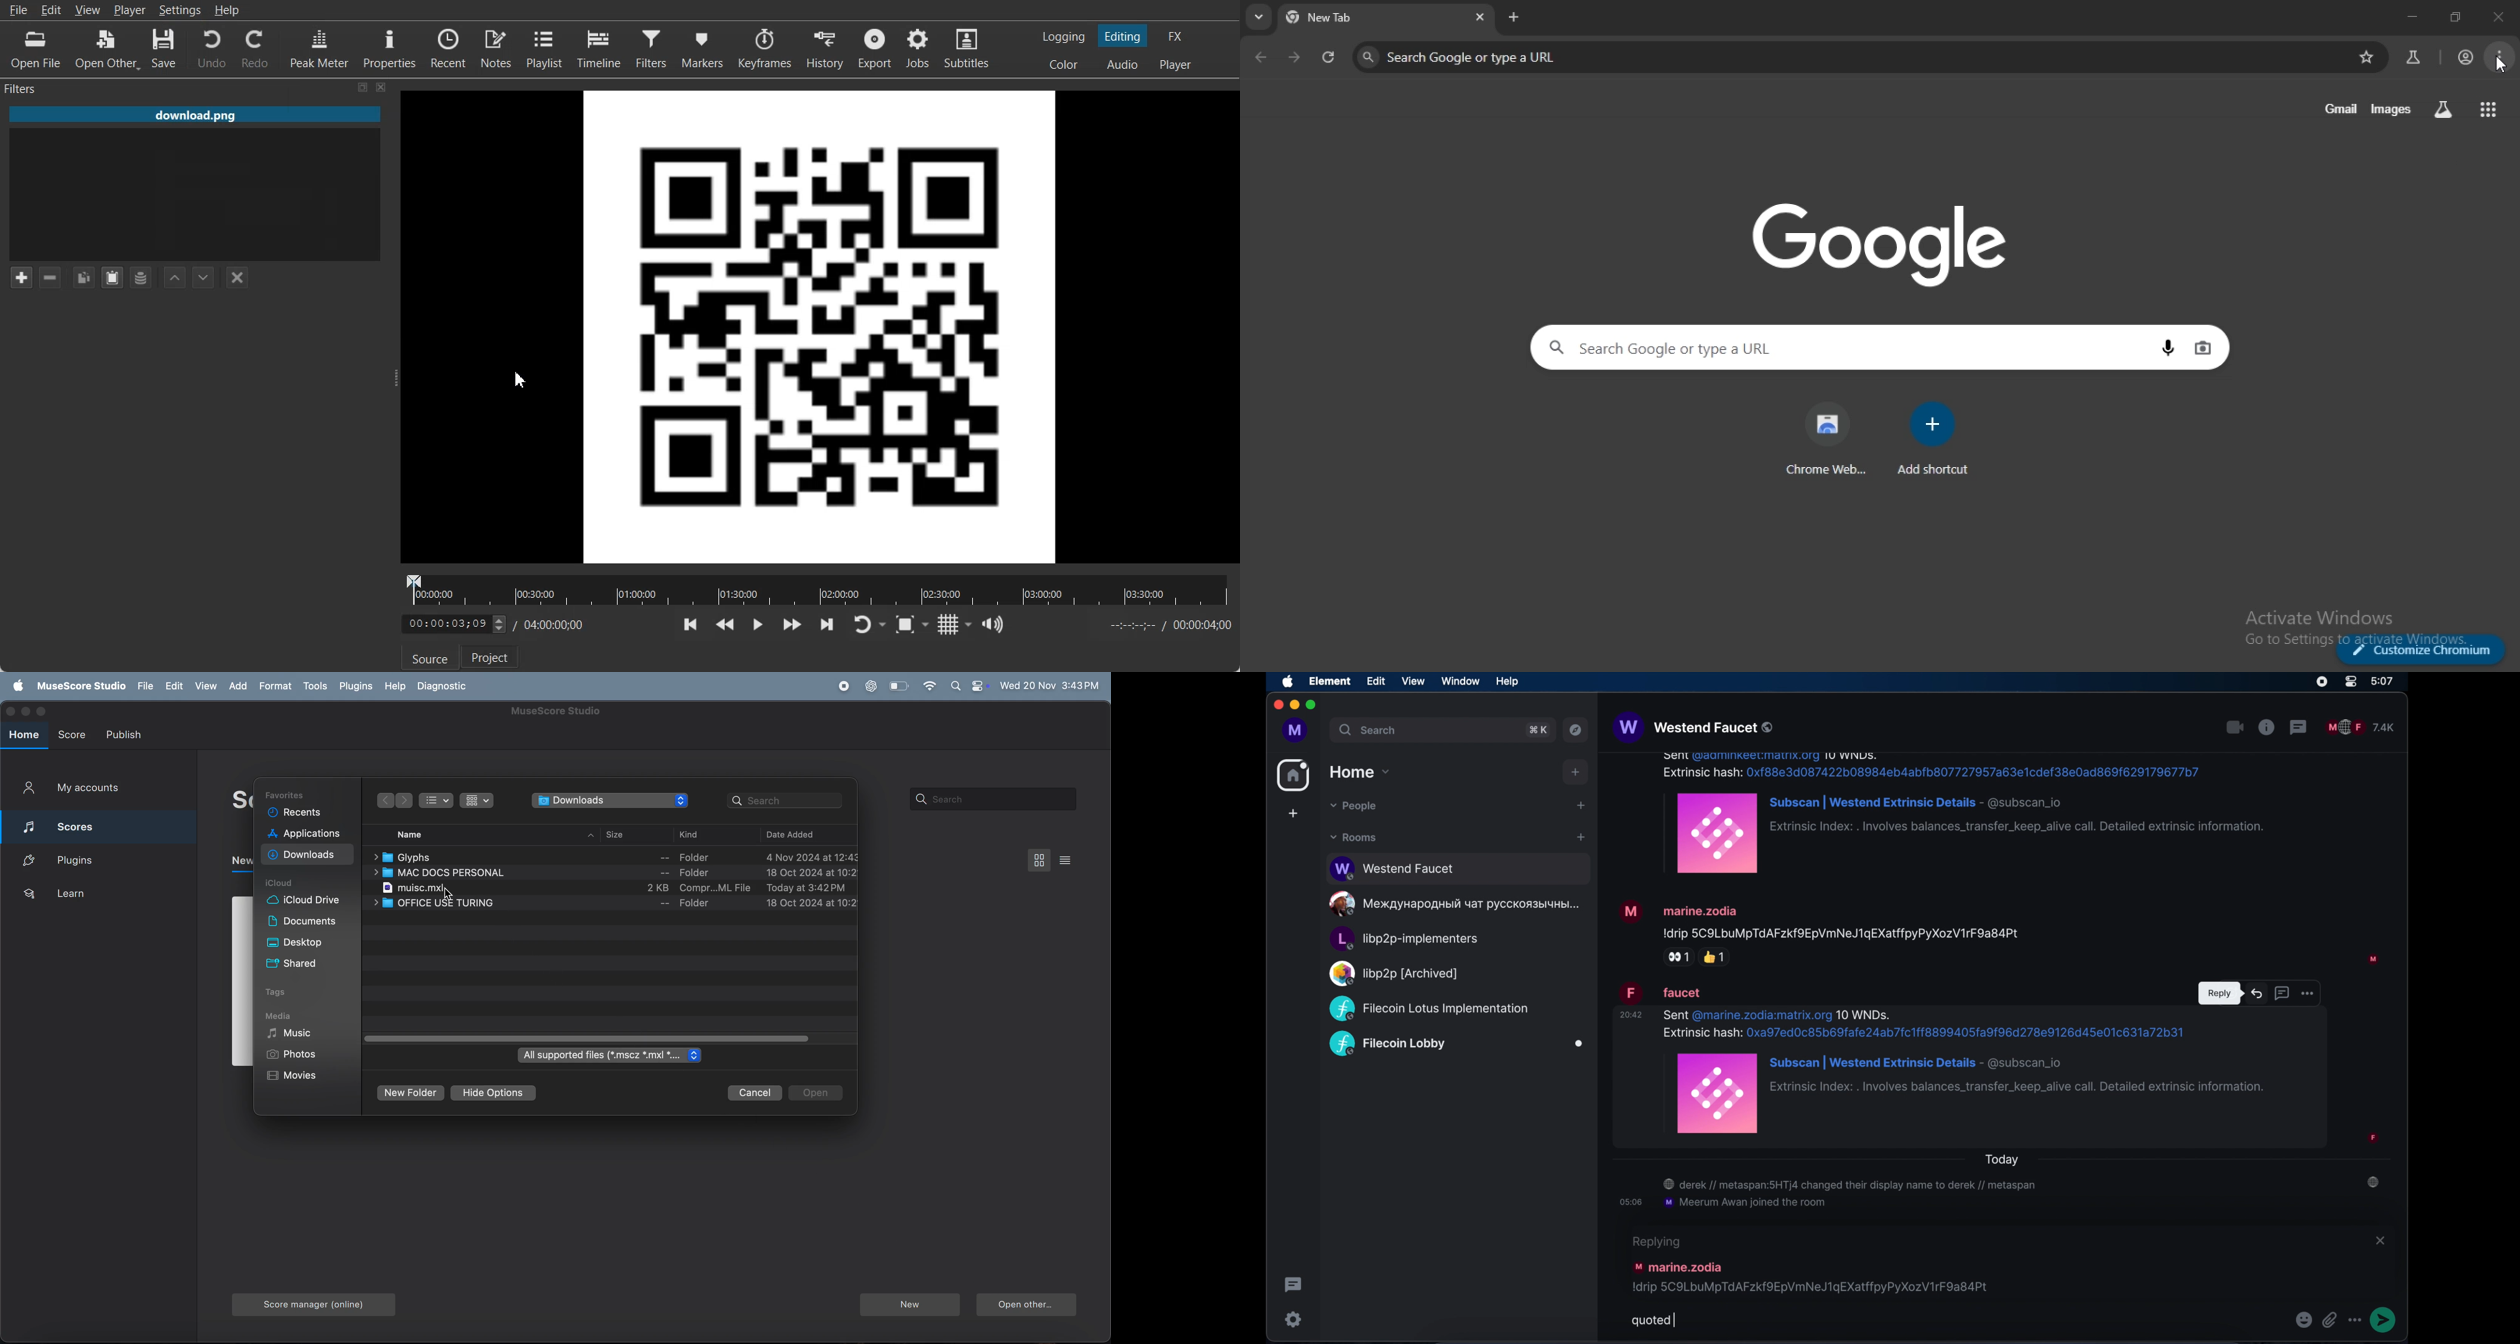  What do you see at coordinates (302, 923) in the screenshot?
I see `documents` at bounding box center [302, 923].